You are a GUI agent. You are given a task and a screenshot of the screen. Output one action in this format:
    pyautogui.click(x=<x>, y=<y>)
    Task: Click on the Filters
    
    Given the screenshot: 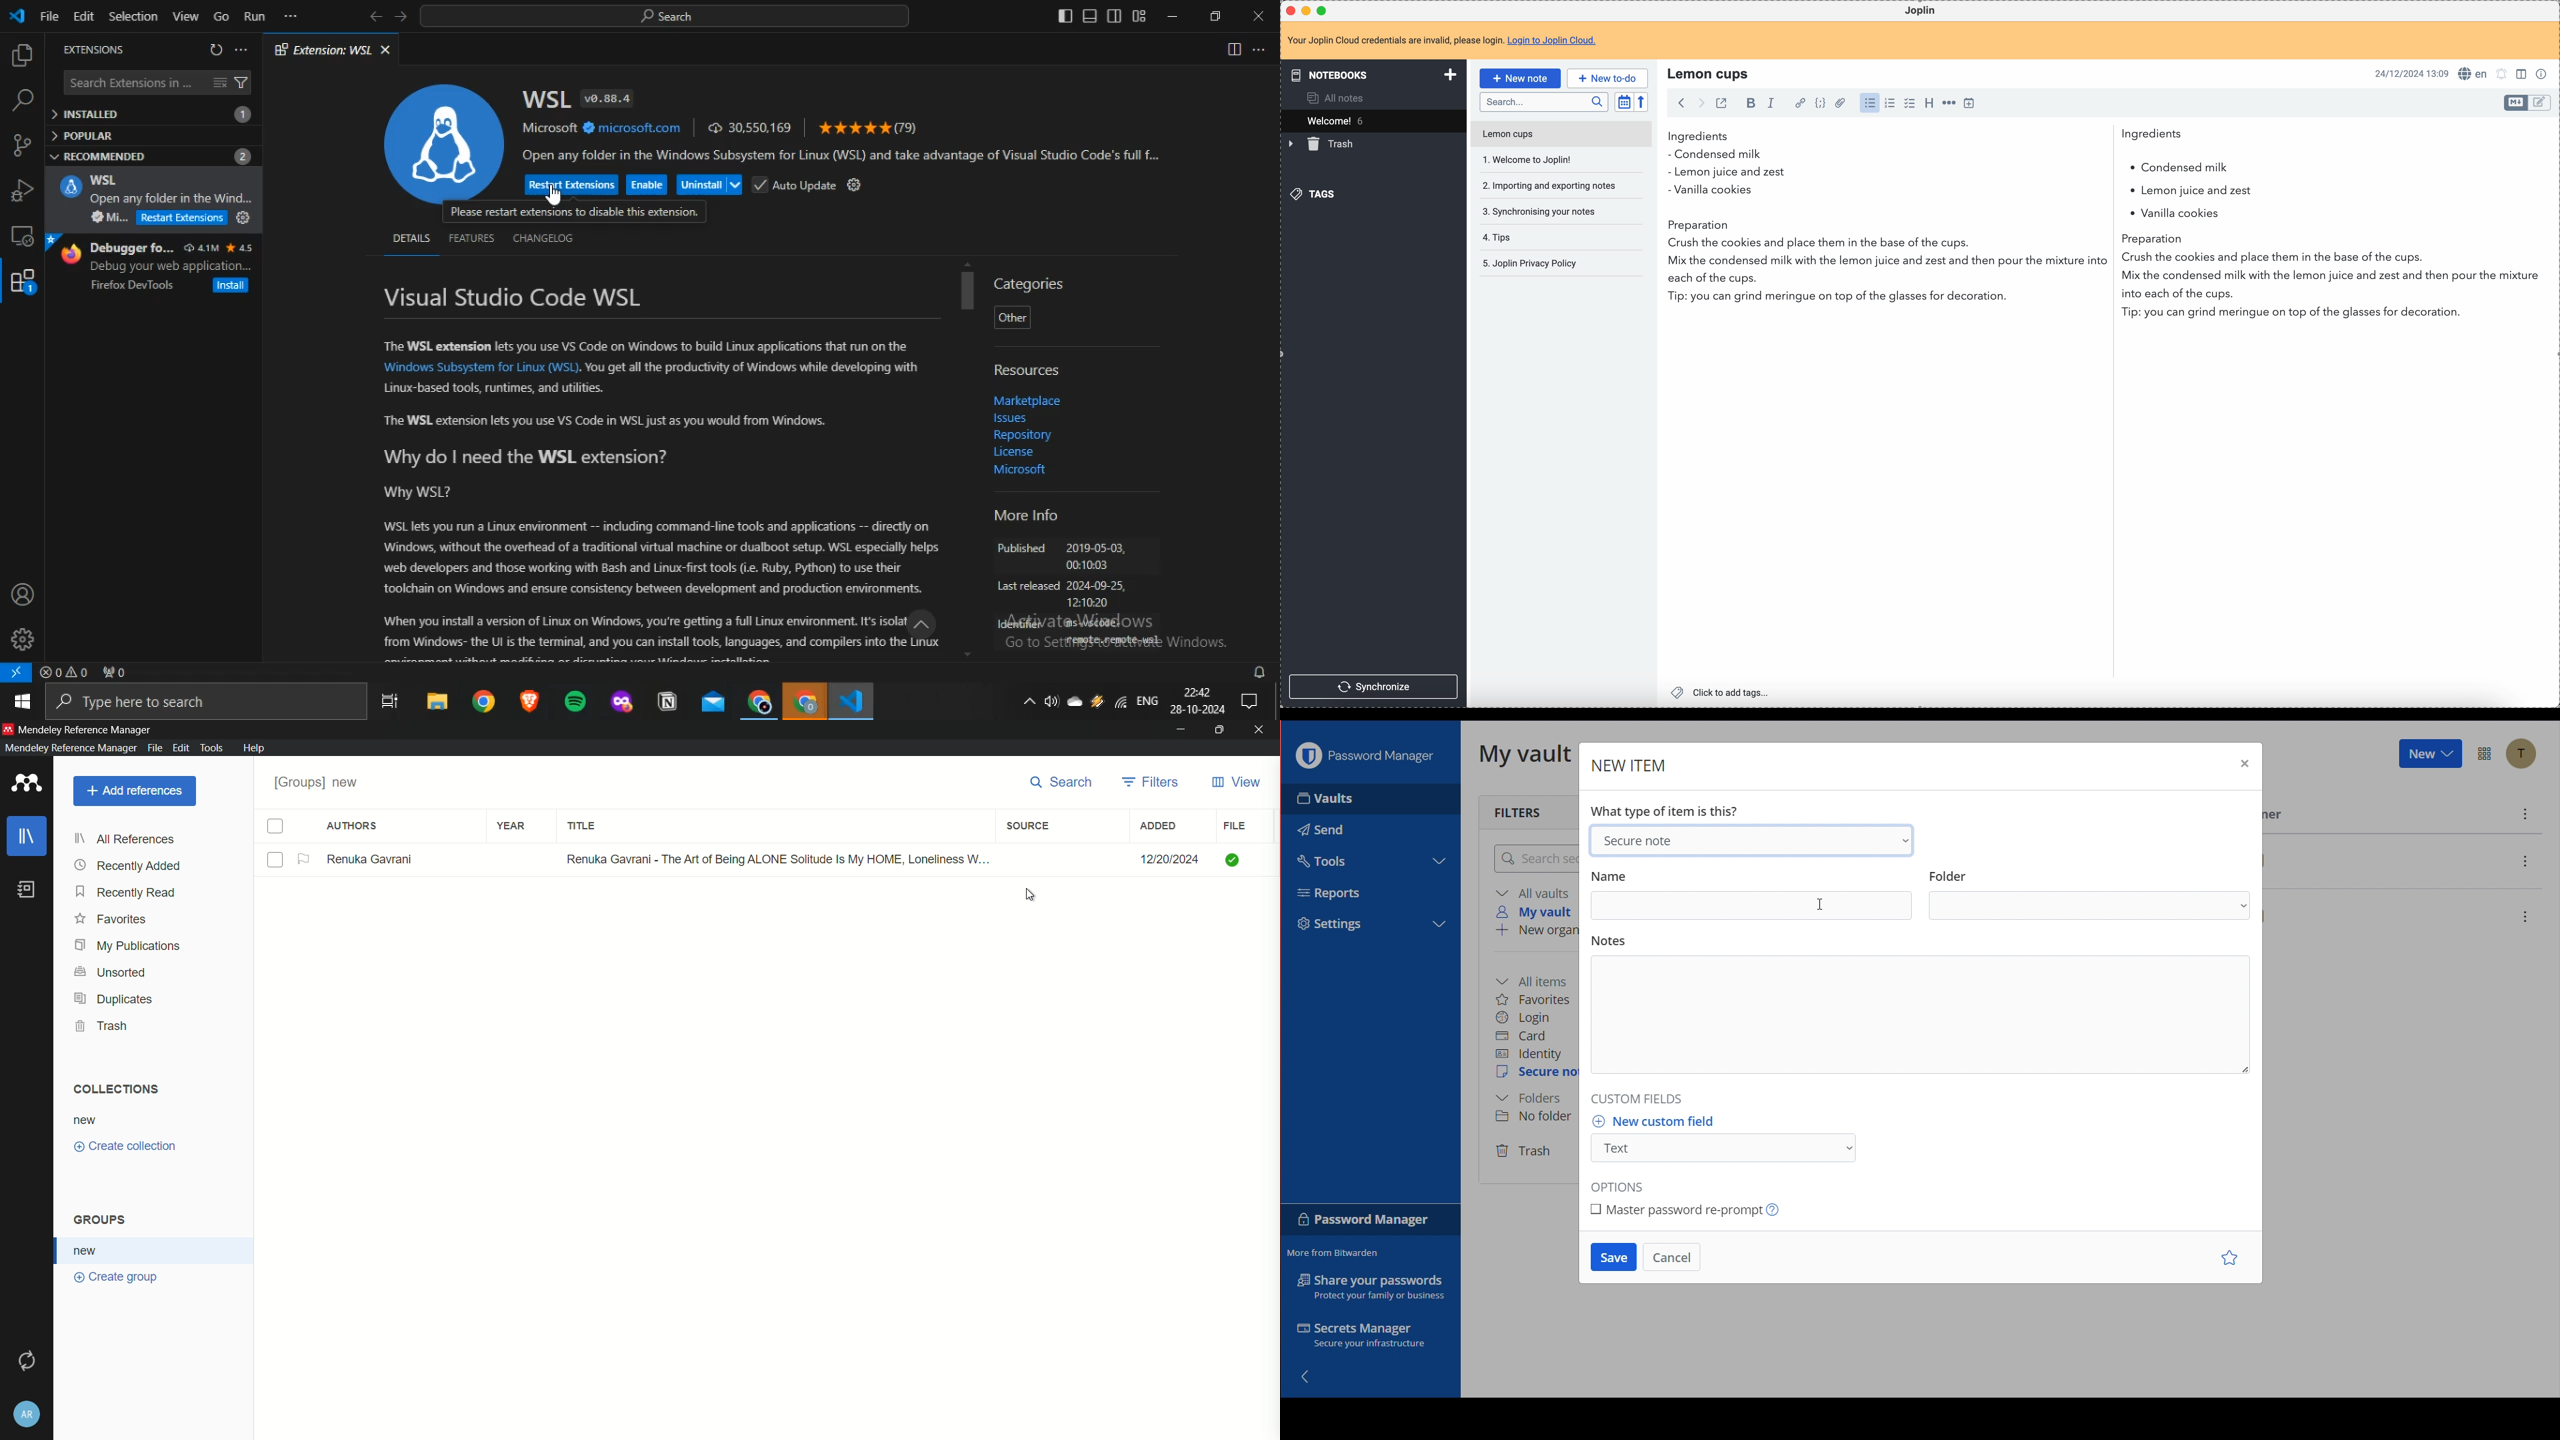 What is the action you would take?
    pyautogui.click(x=1515, y=811)
    